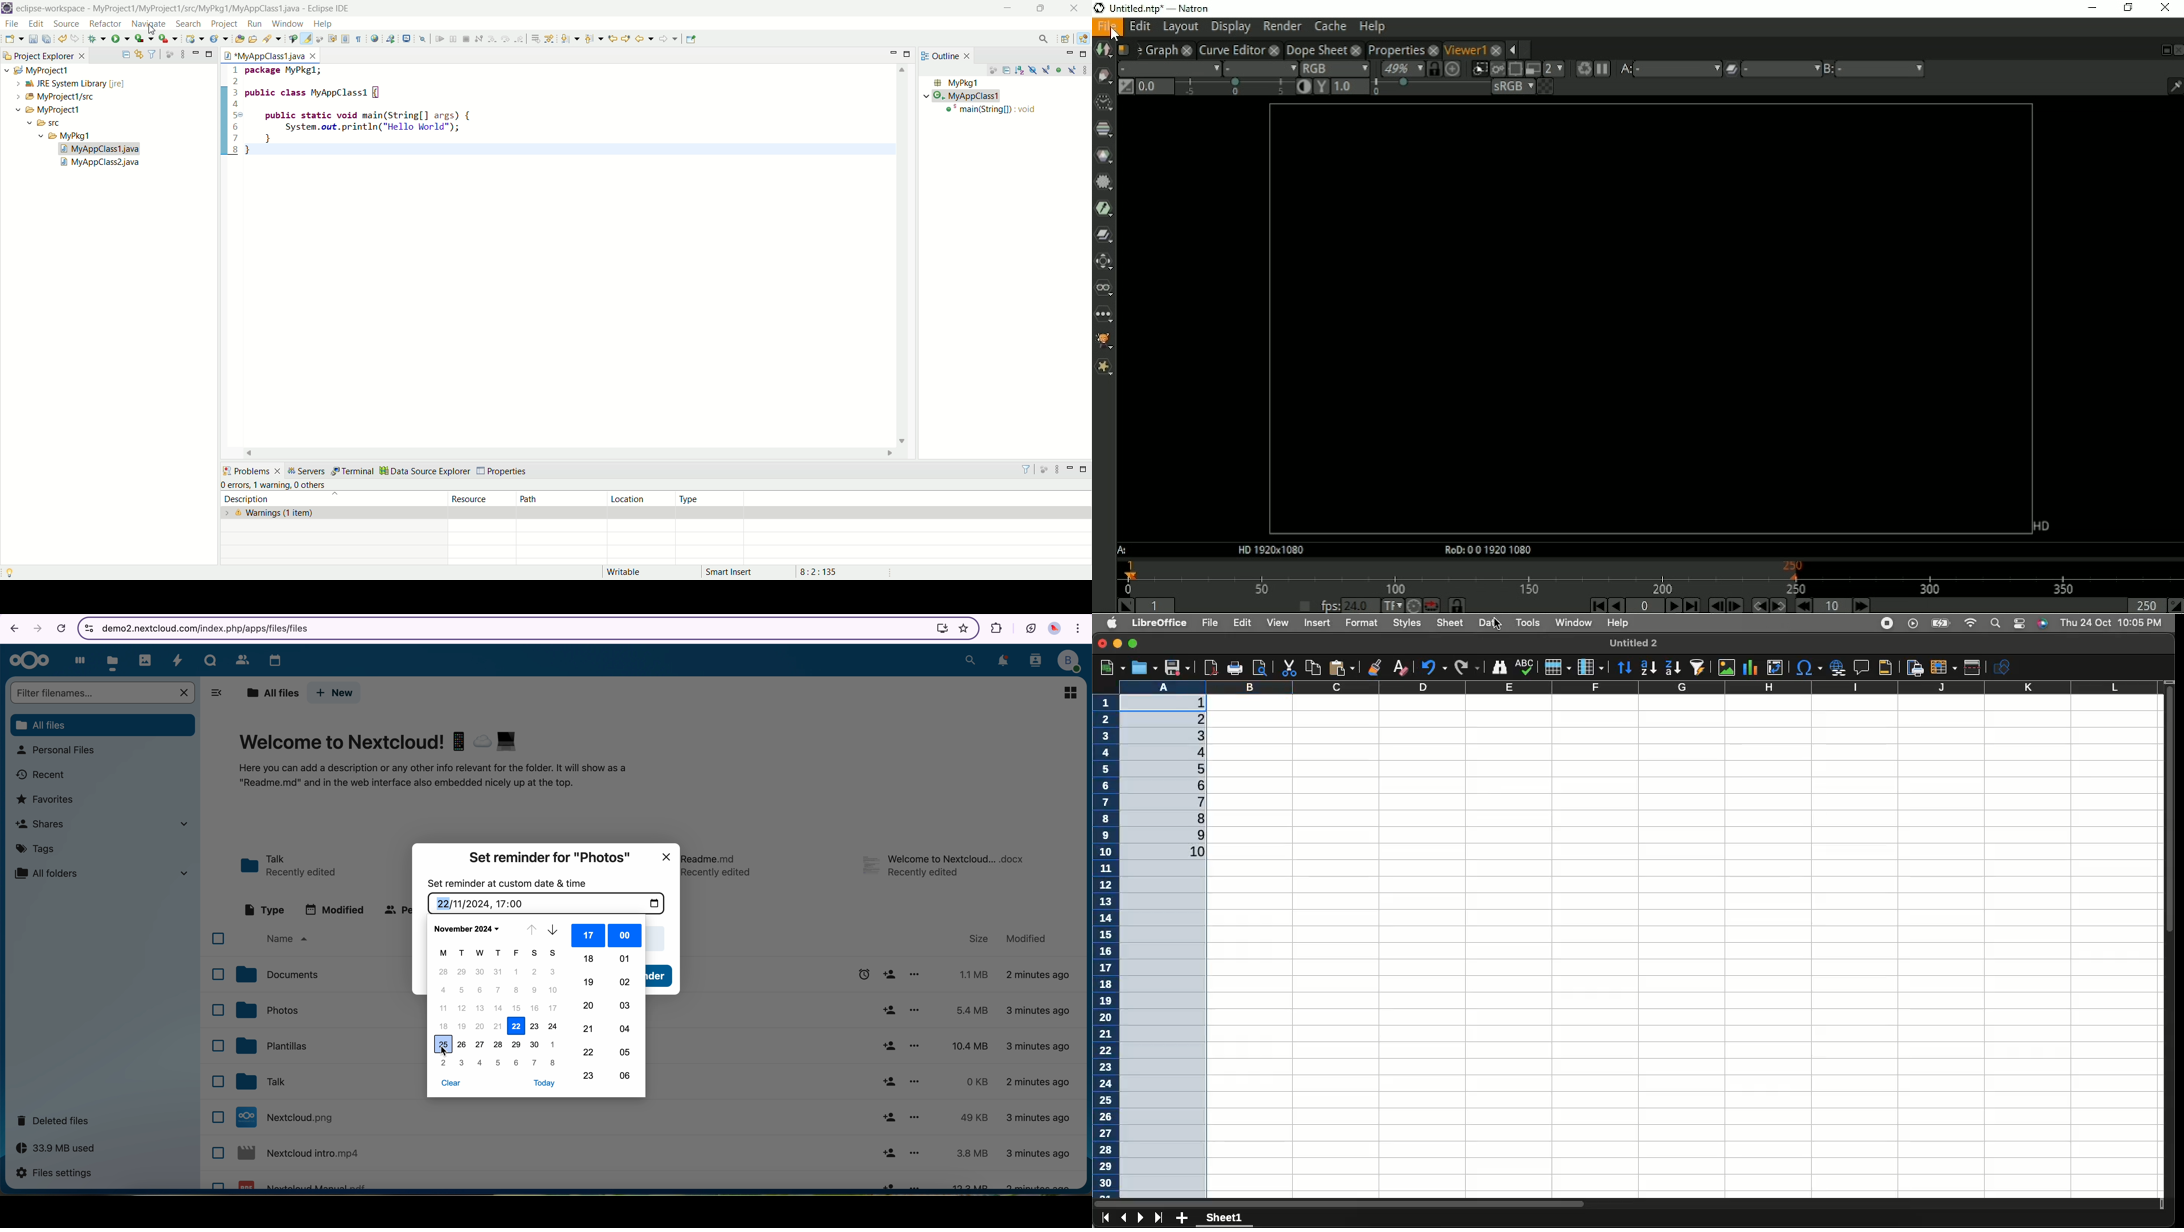 This screenshot has width=2184, height=1232. Describe the element at coordinates (101, 692) in the screenshot. I see `search bar` at that location.